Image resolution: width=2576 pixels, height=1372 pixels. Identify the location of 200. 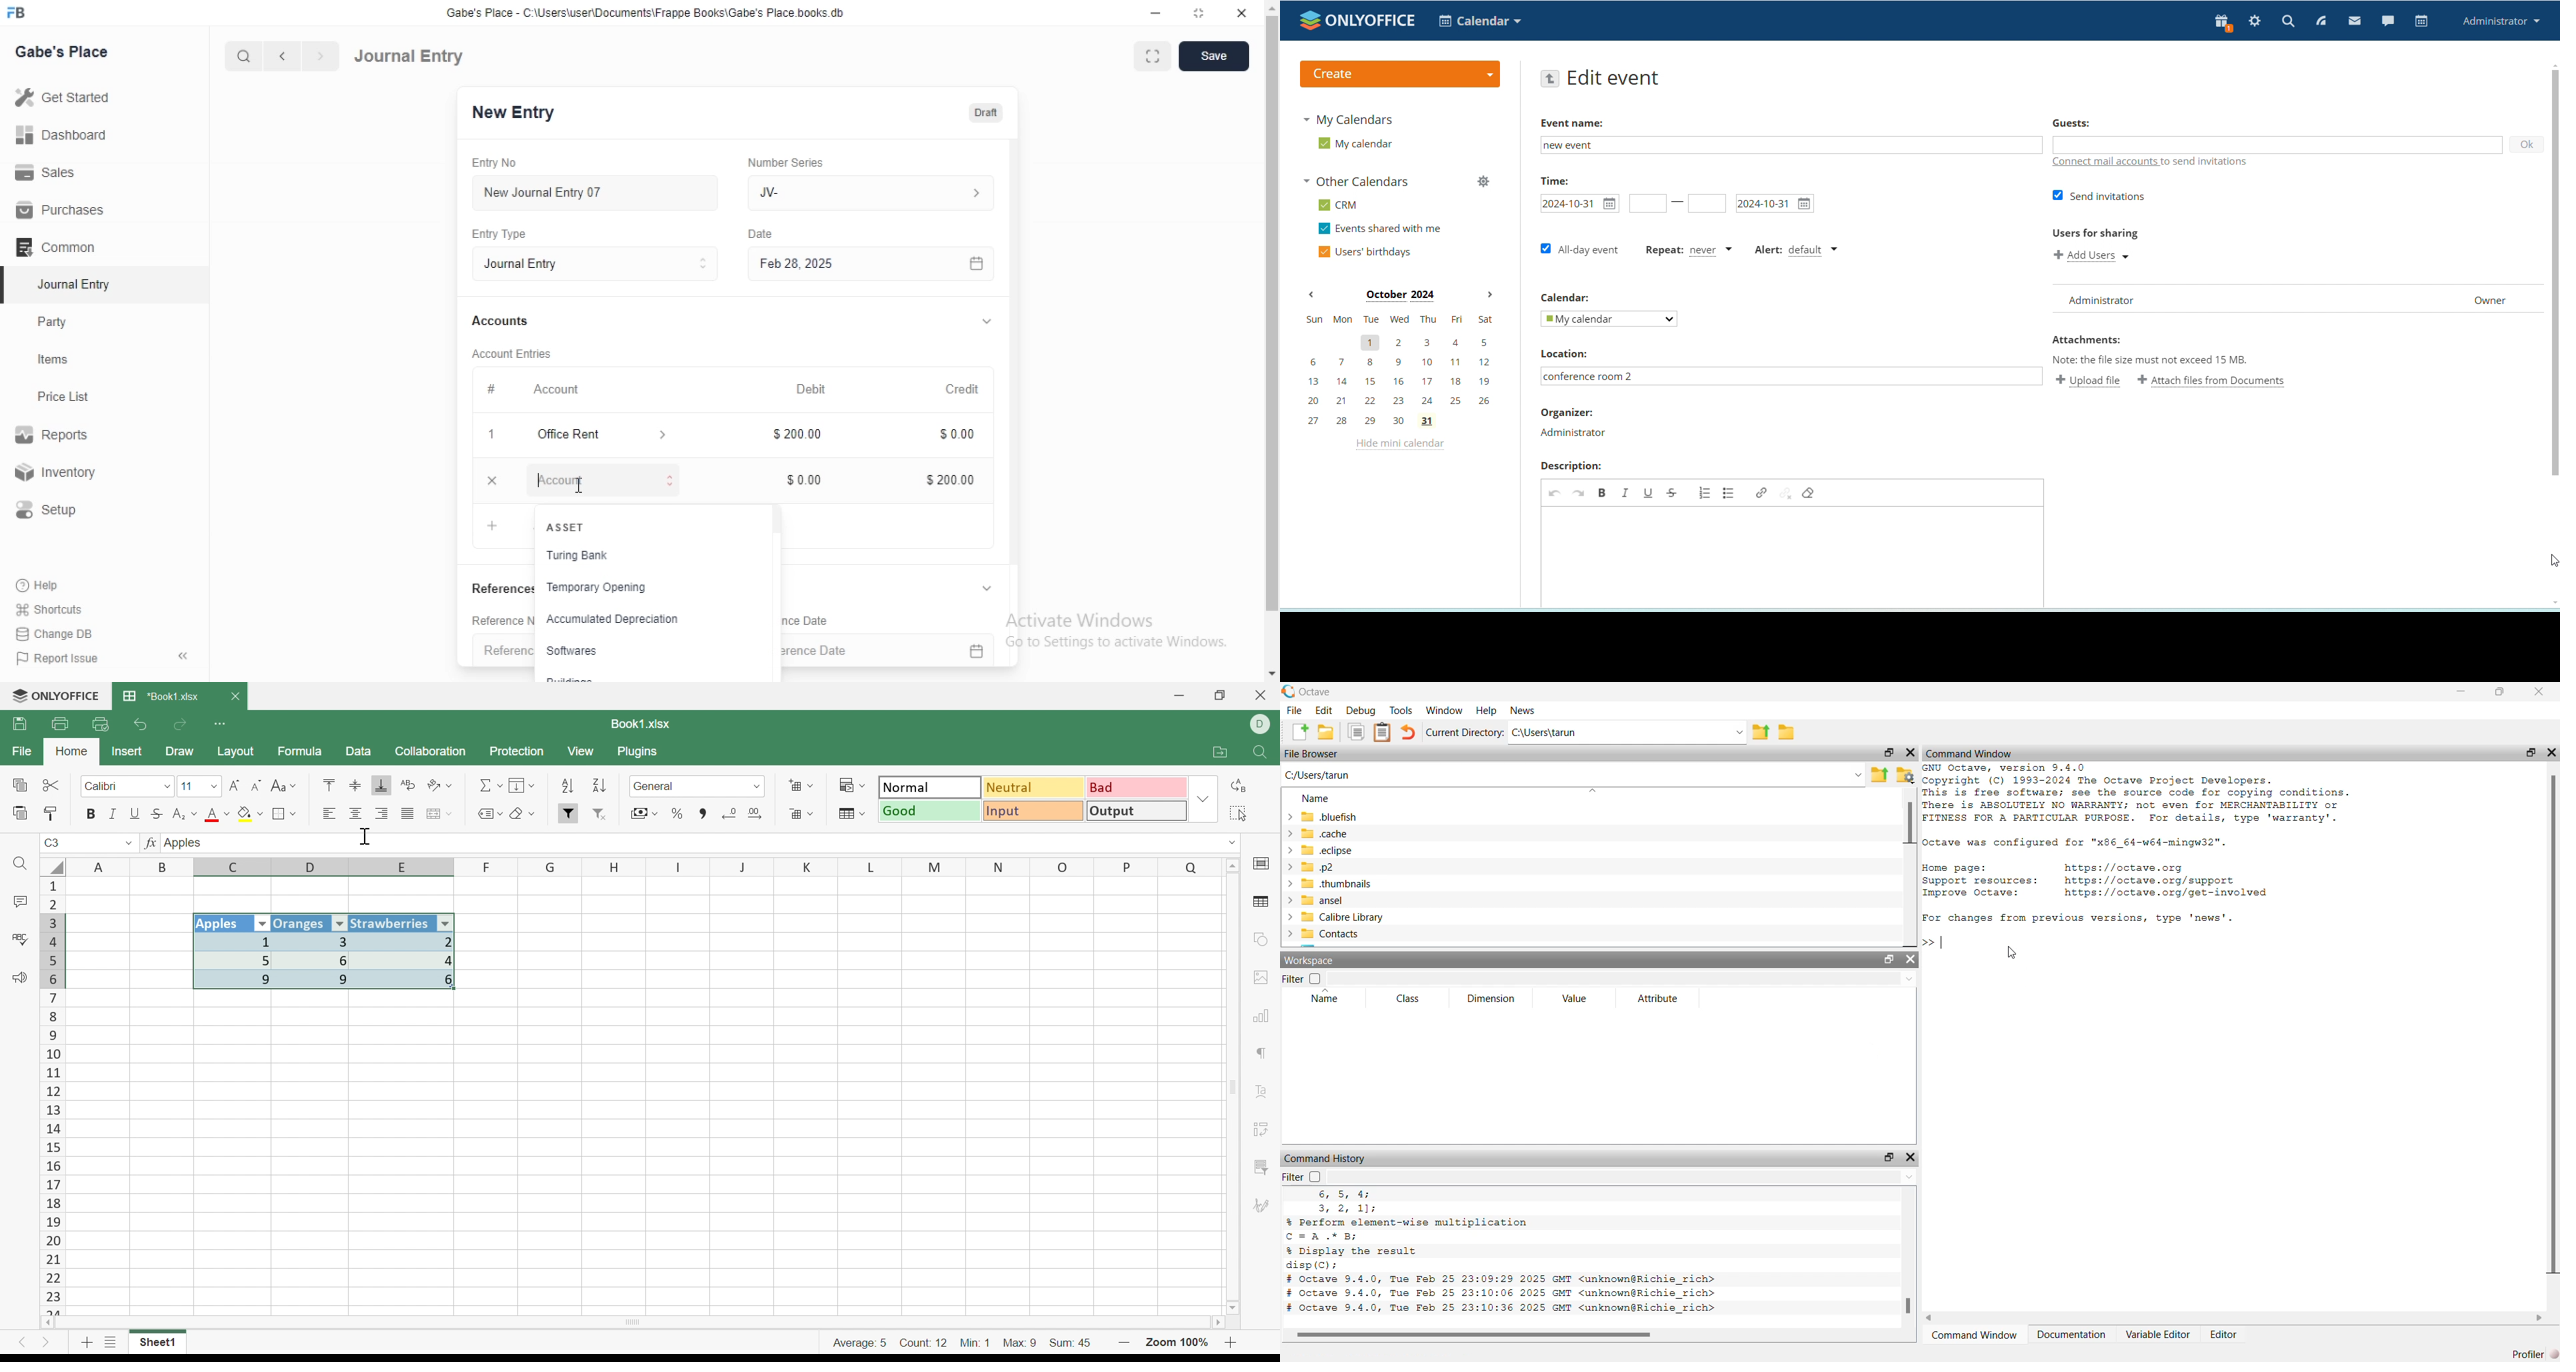
(805, 435).